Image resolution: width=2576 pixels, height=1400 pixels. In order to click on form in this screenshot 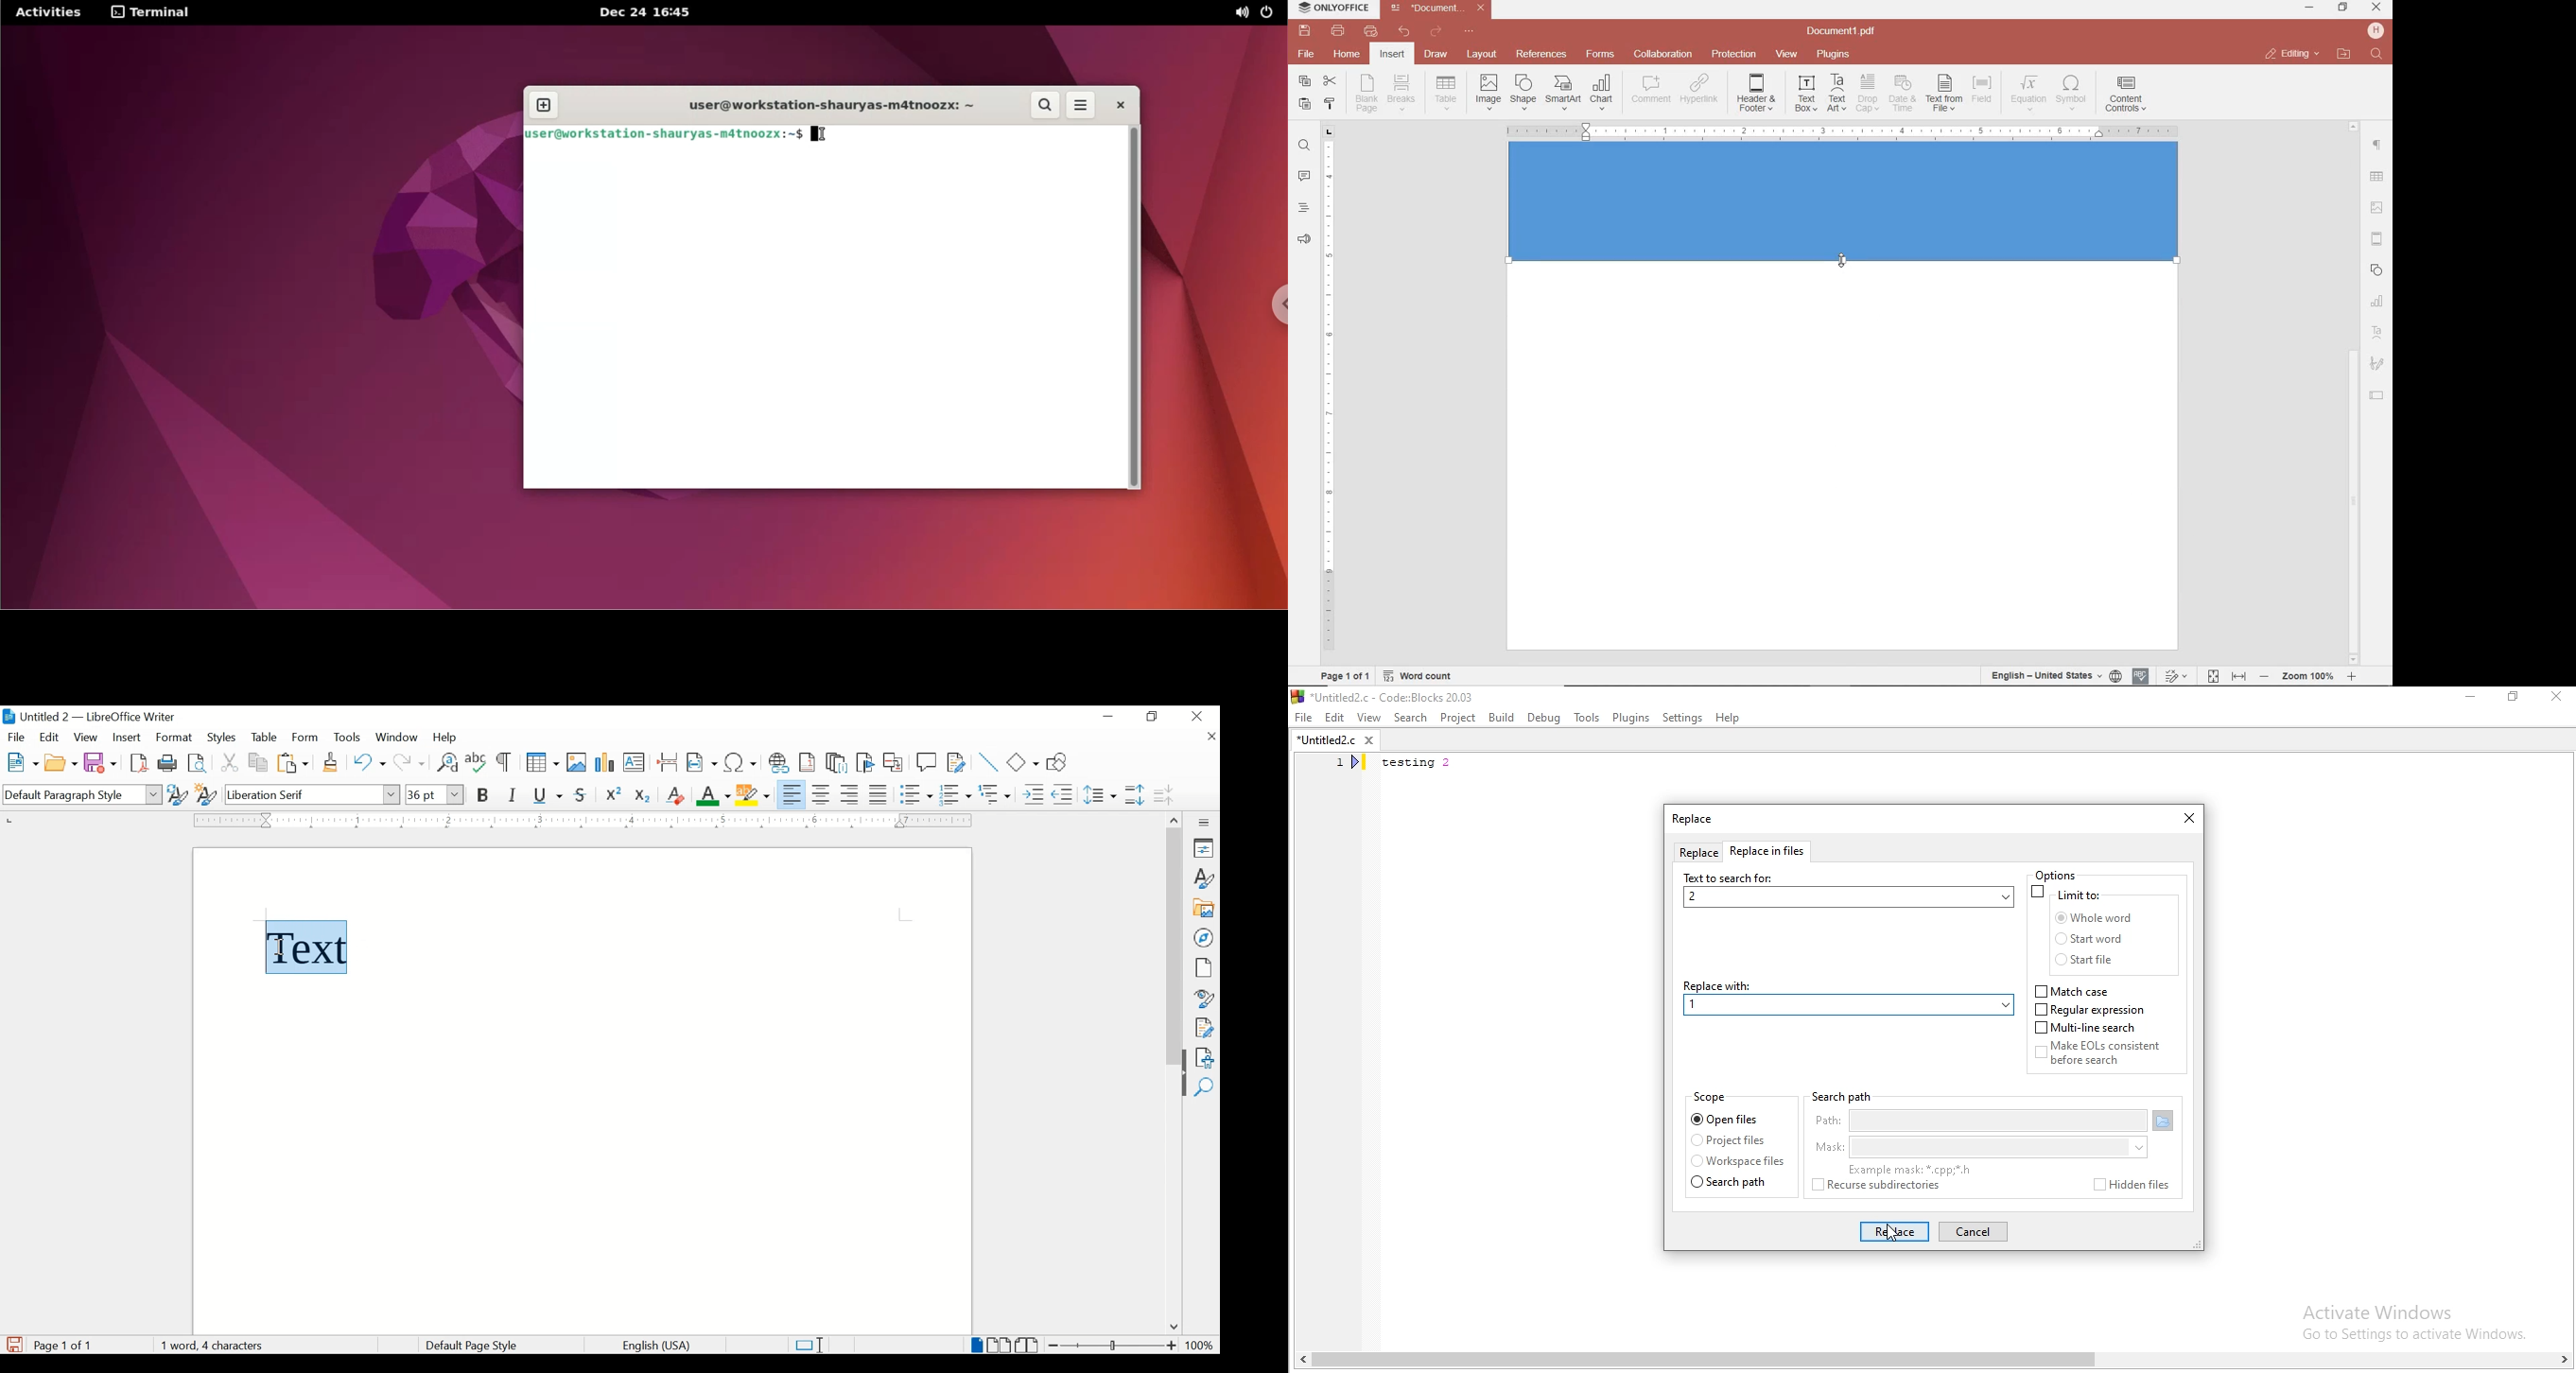, I will do `click(306, 738)`.